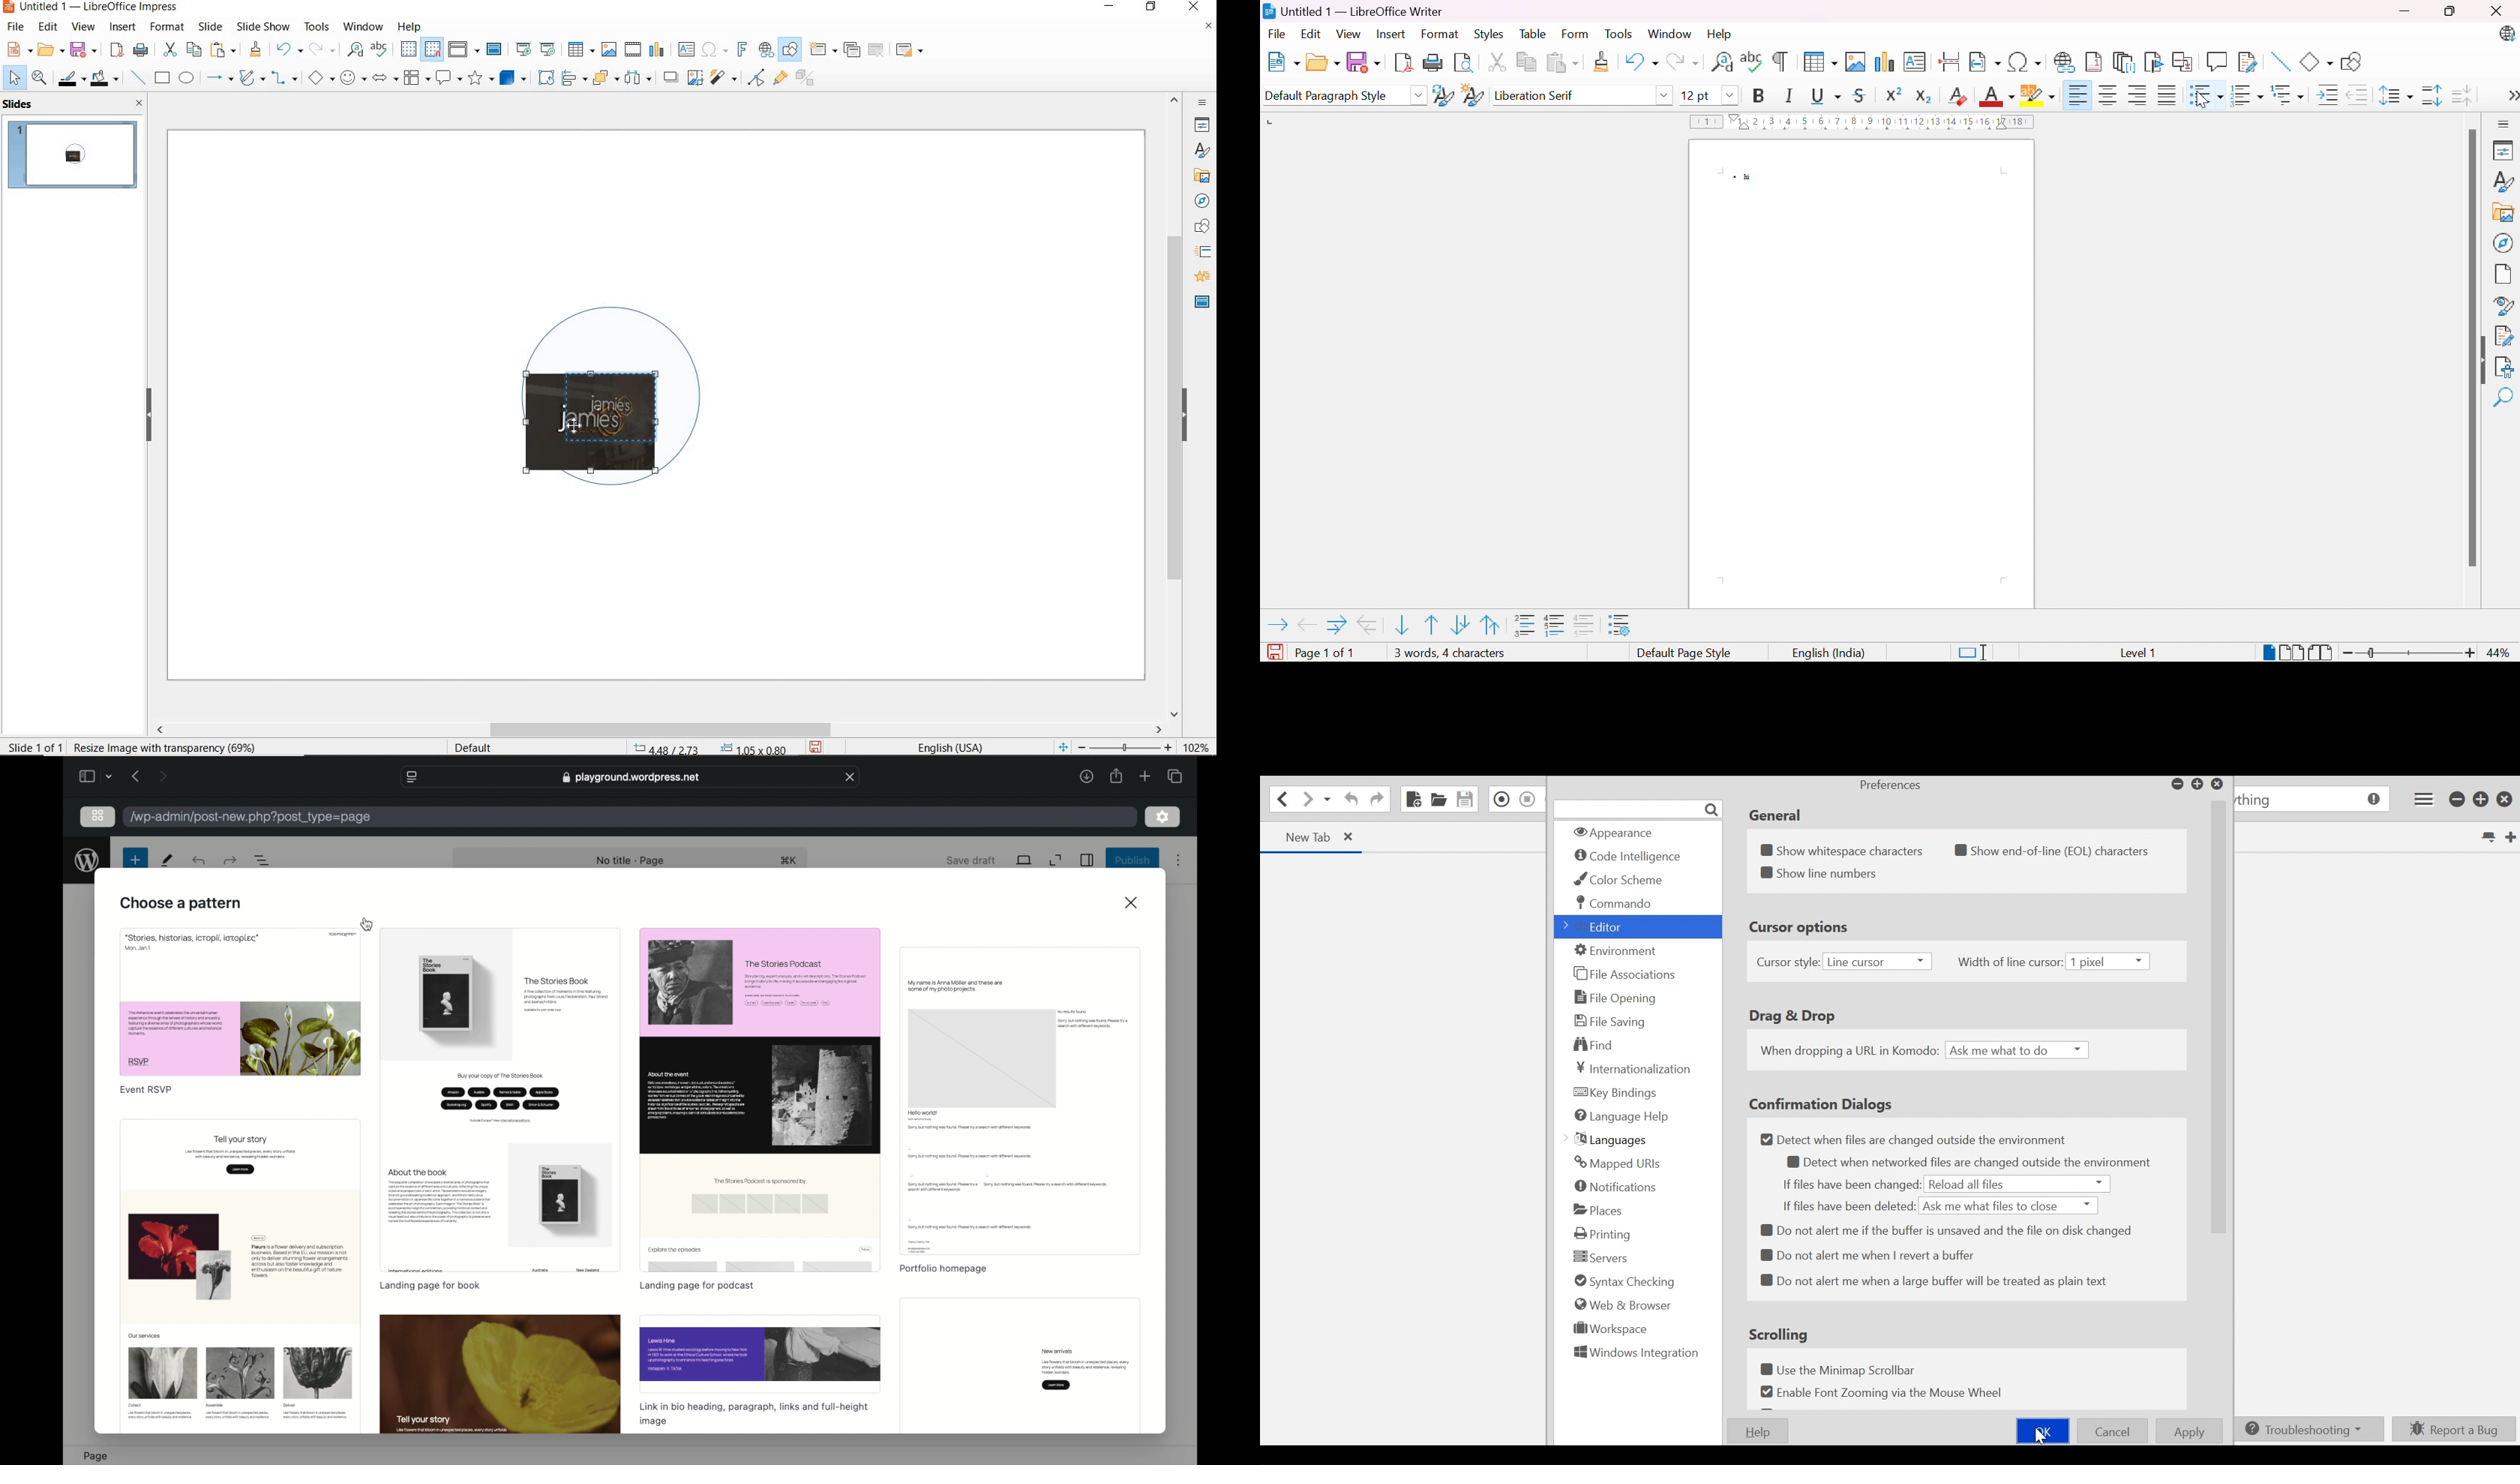 This screenshot has width=2520, height=1484. What do you see at coordinates (631, 860) in the screenshot?
I see `no title - page` at bounding box center [631, 860].